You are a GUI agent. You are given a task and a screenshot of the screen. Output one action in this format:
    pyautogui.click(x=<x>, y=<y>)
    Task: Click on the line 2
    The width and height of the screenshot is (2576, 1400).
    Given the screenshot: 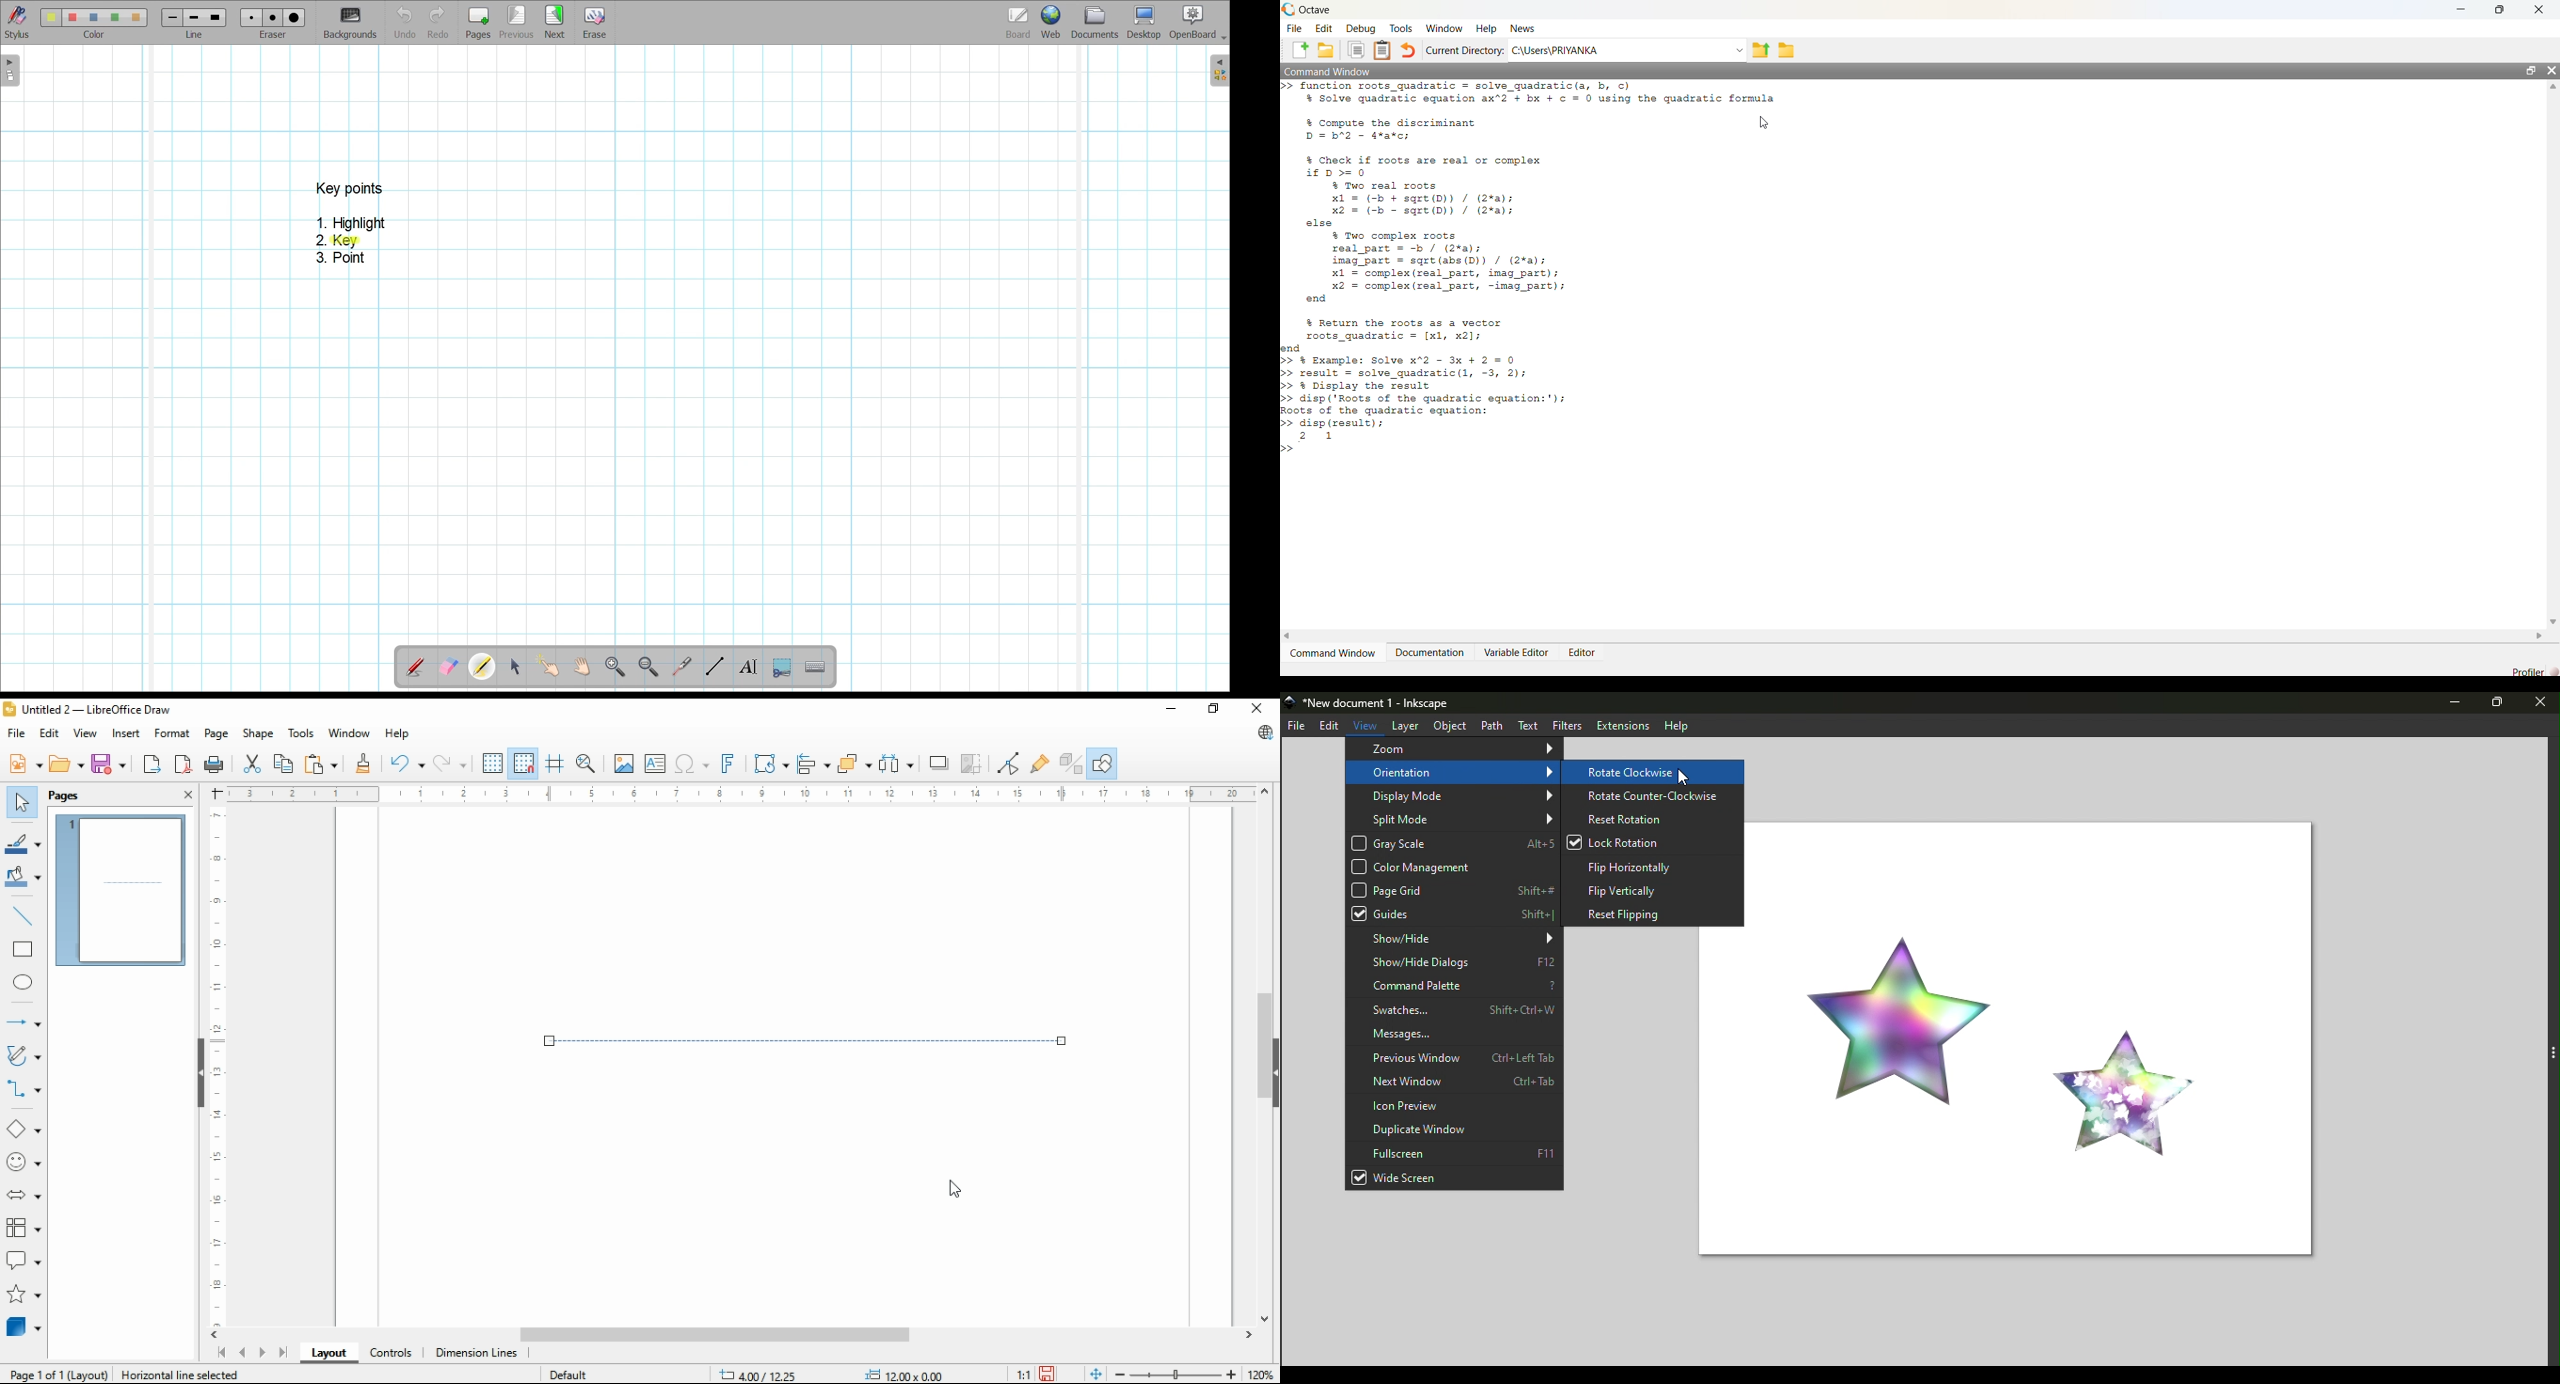 What is the action you would take?
    pyautogui.click(x=192, y=18)
    